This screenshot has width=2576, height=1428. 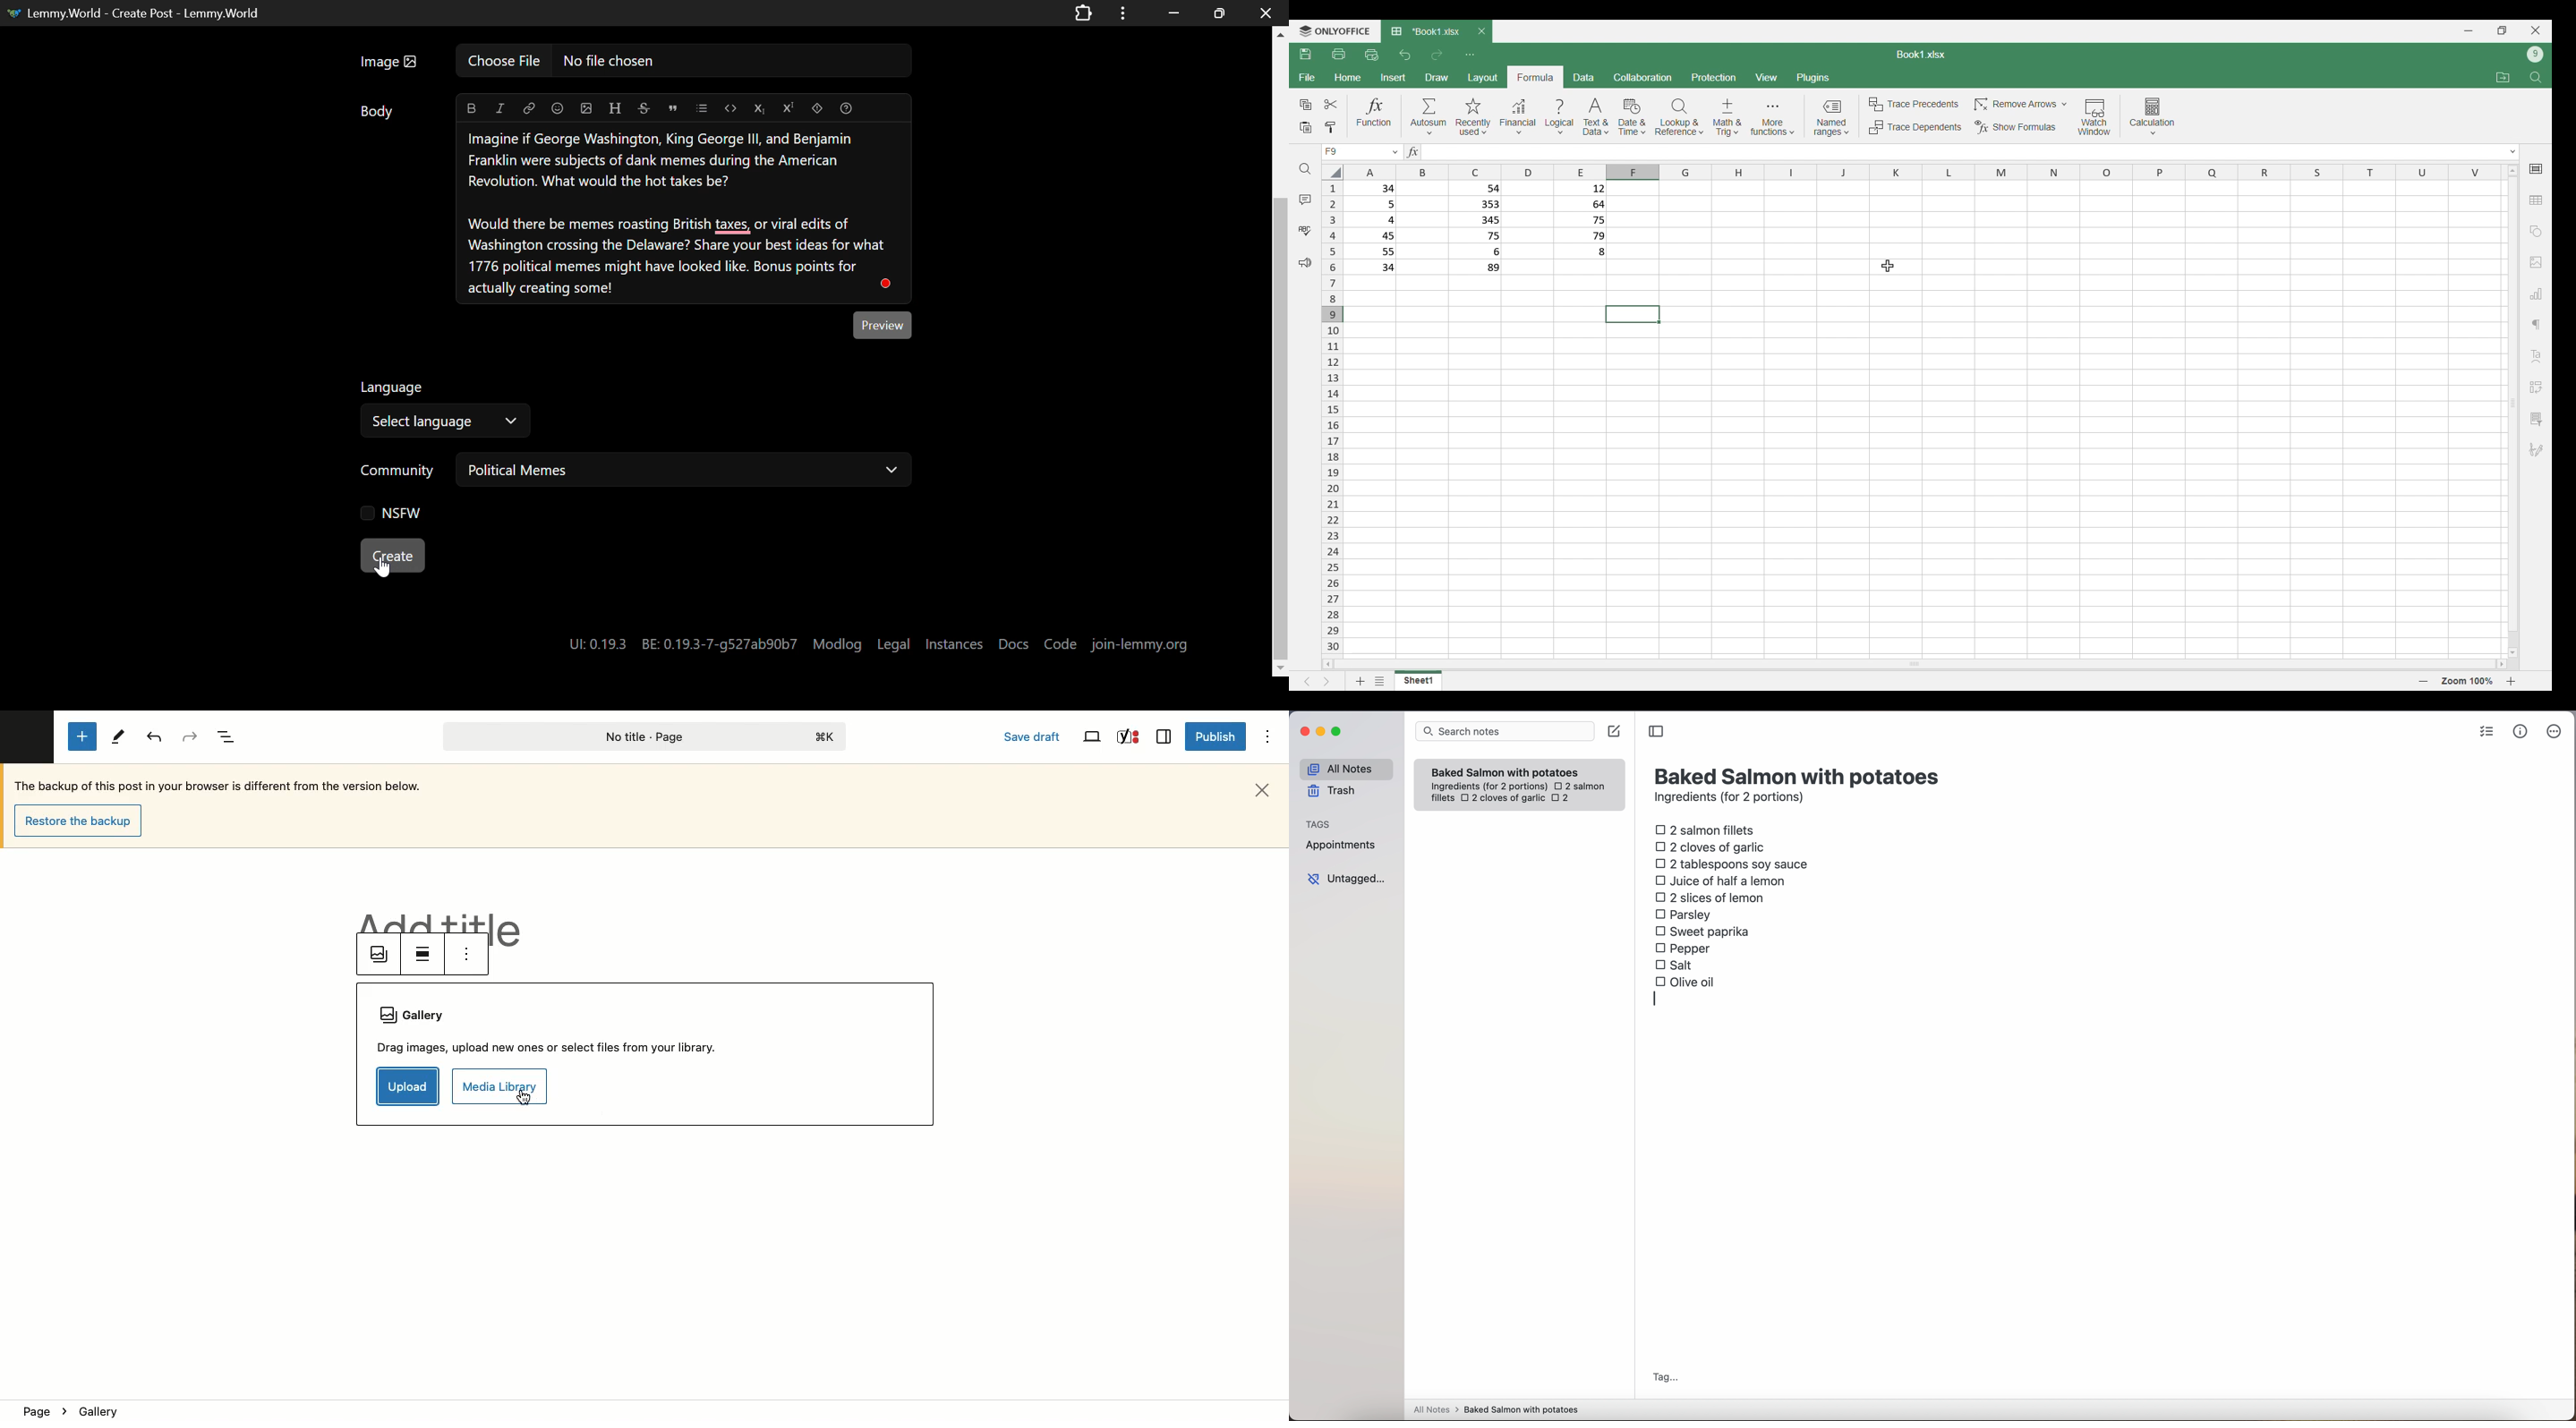 I want to click on Image, so click(x=382, y=956).